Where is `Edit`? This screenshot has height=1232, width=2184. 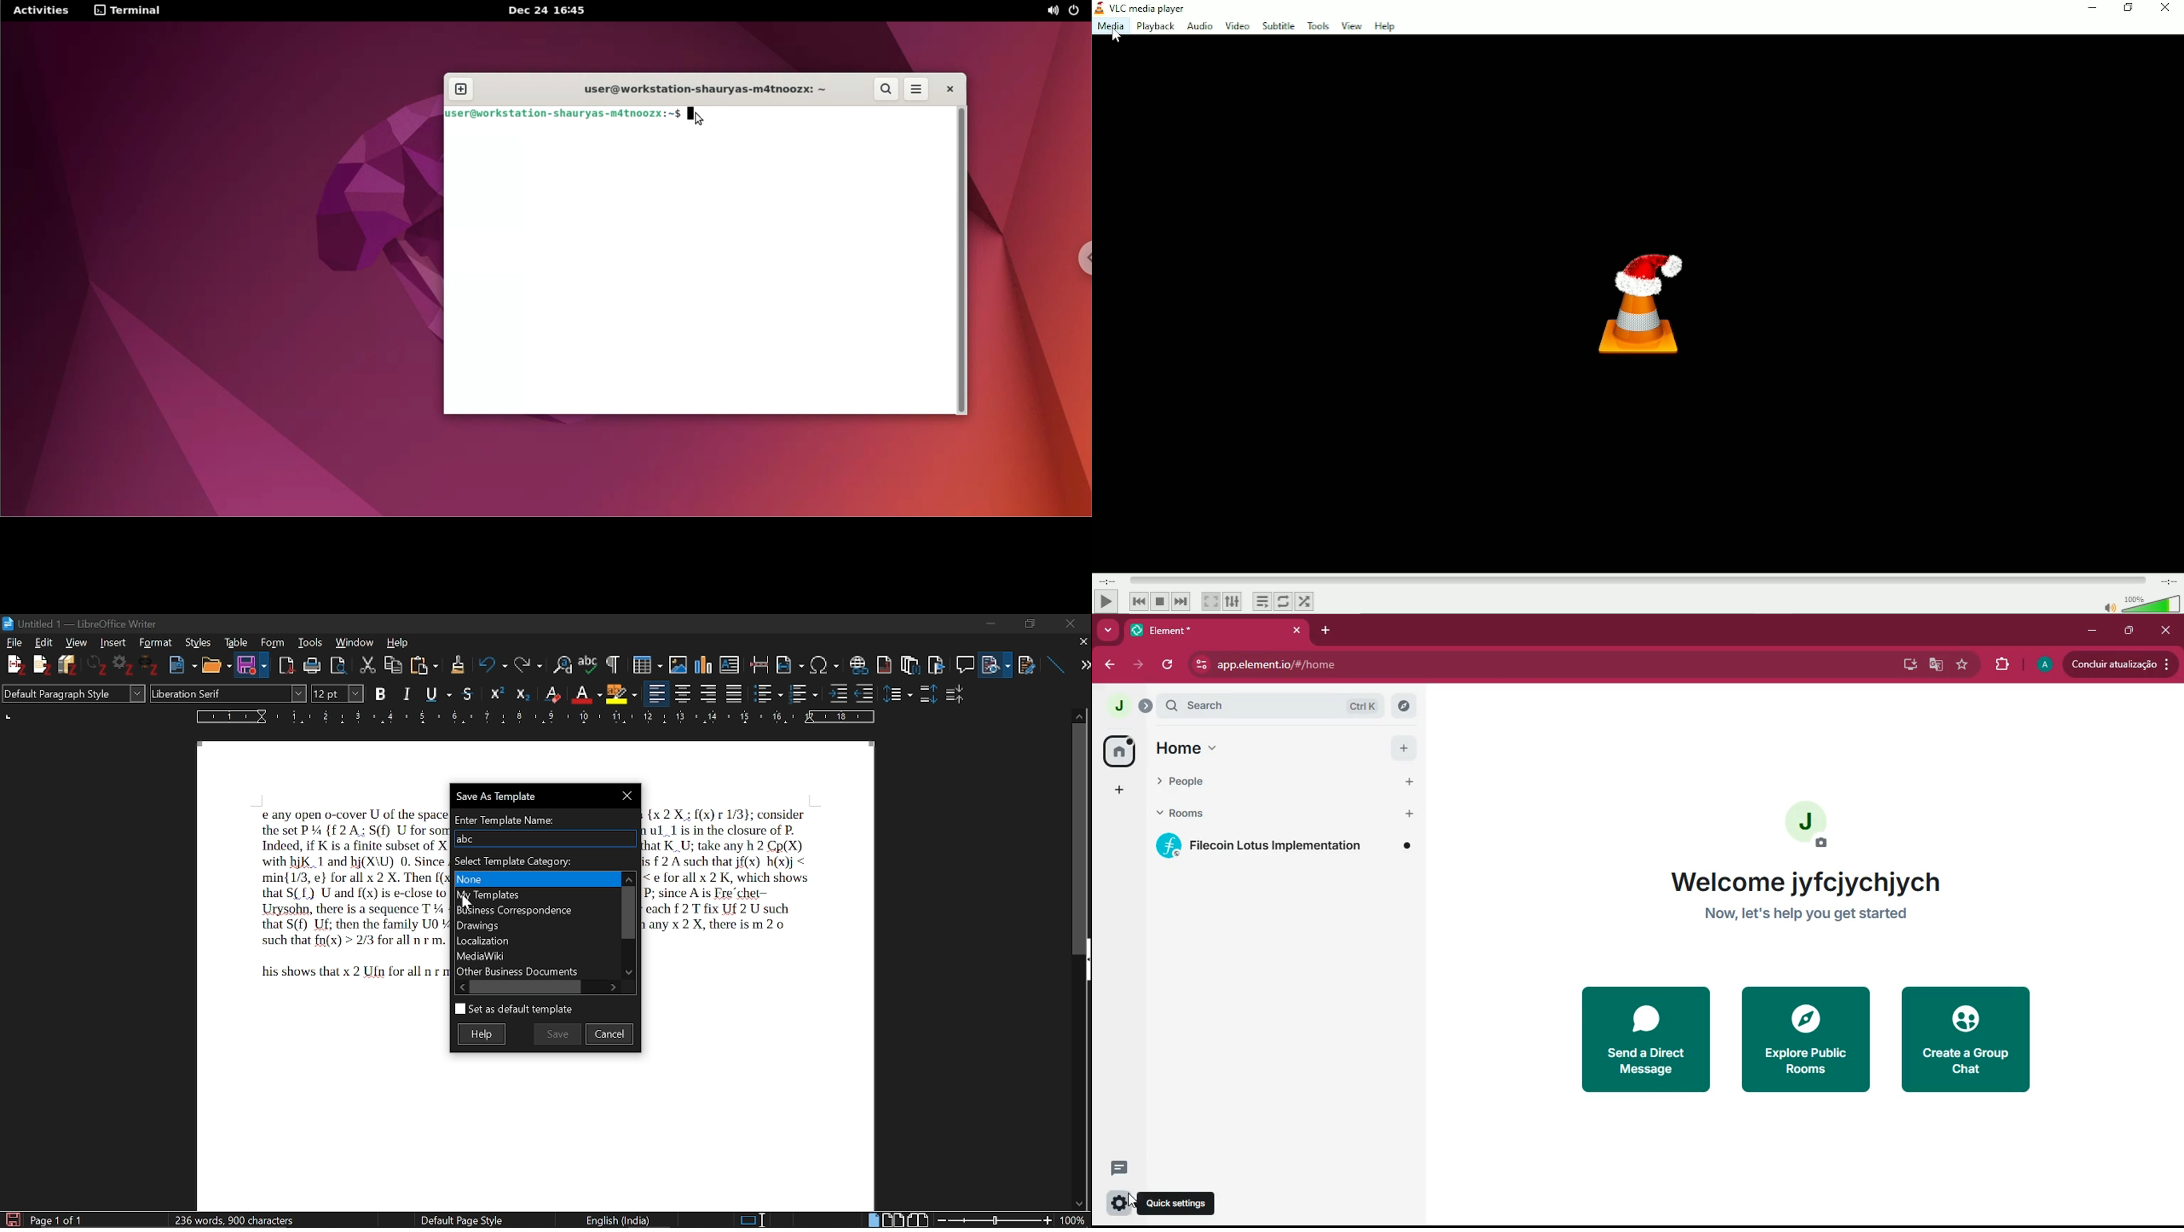
Edit is located at coordinates (46, 642).